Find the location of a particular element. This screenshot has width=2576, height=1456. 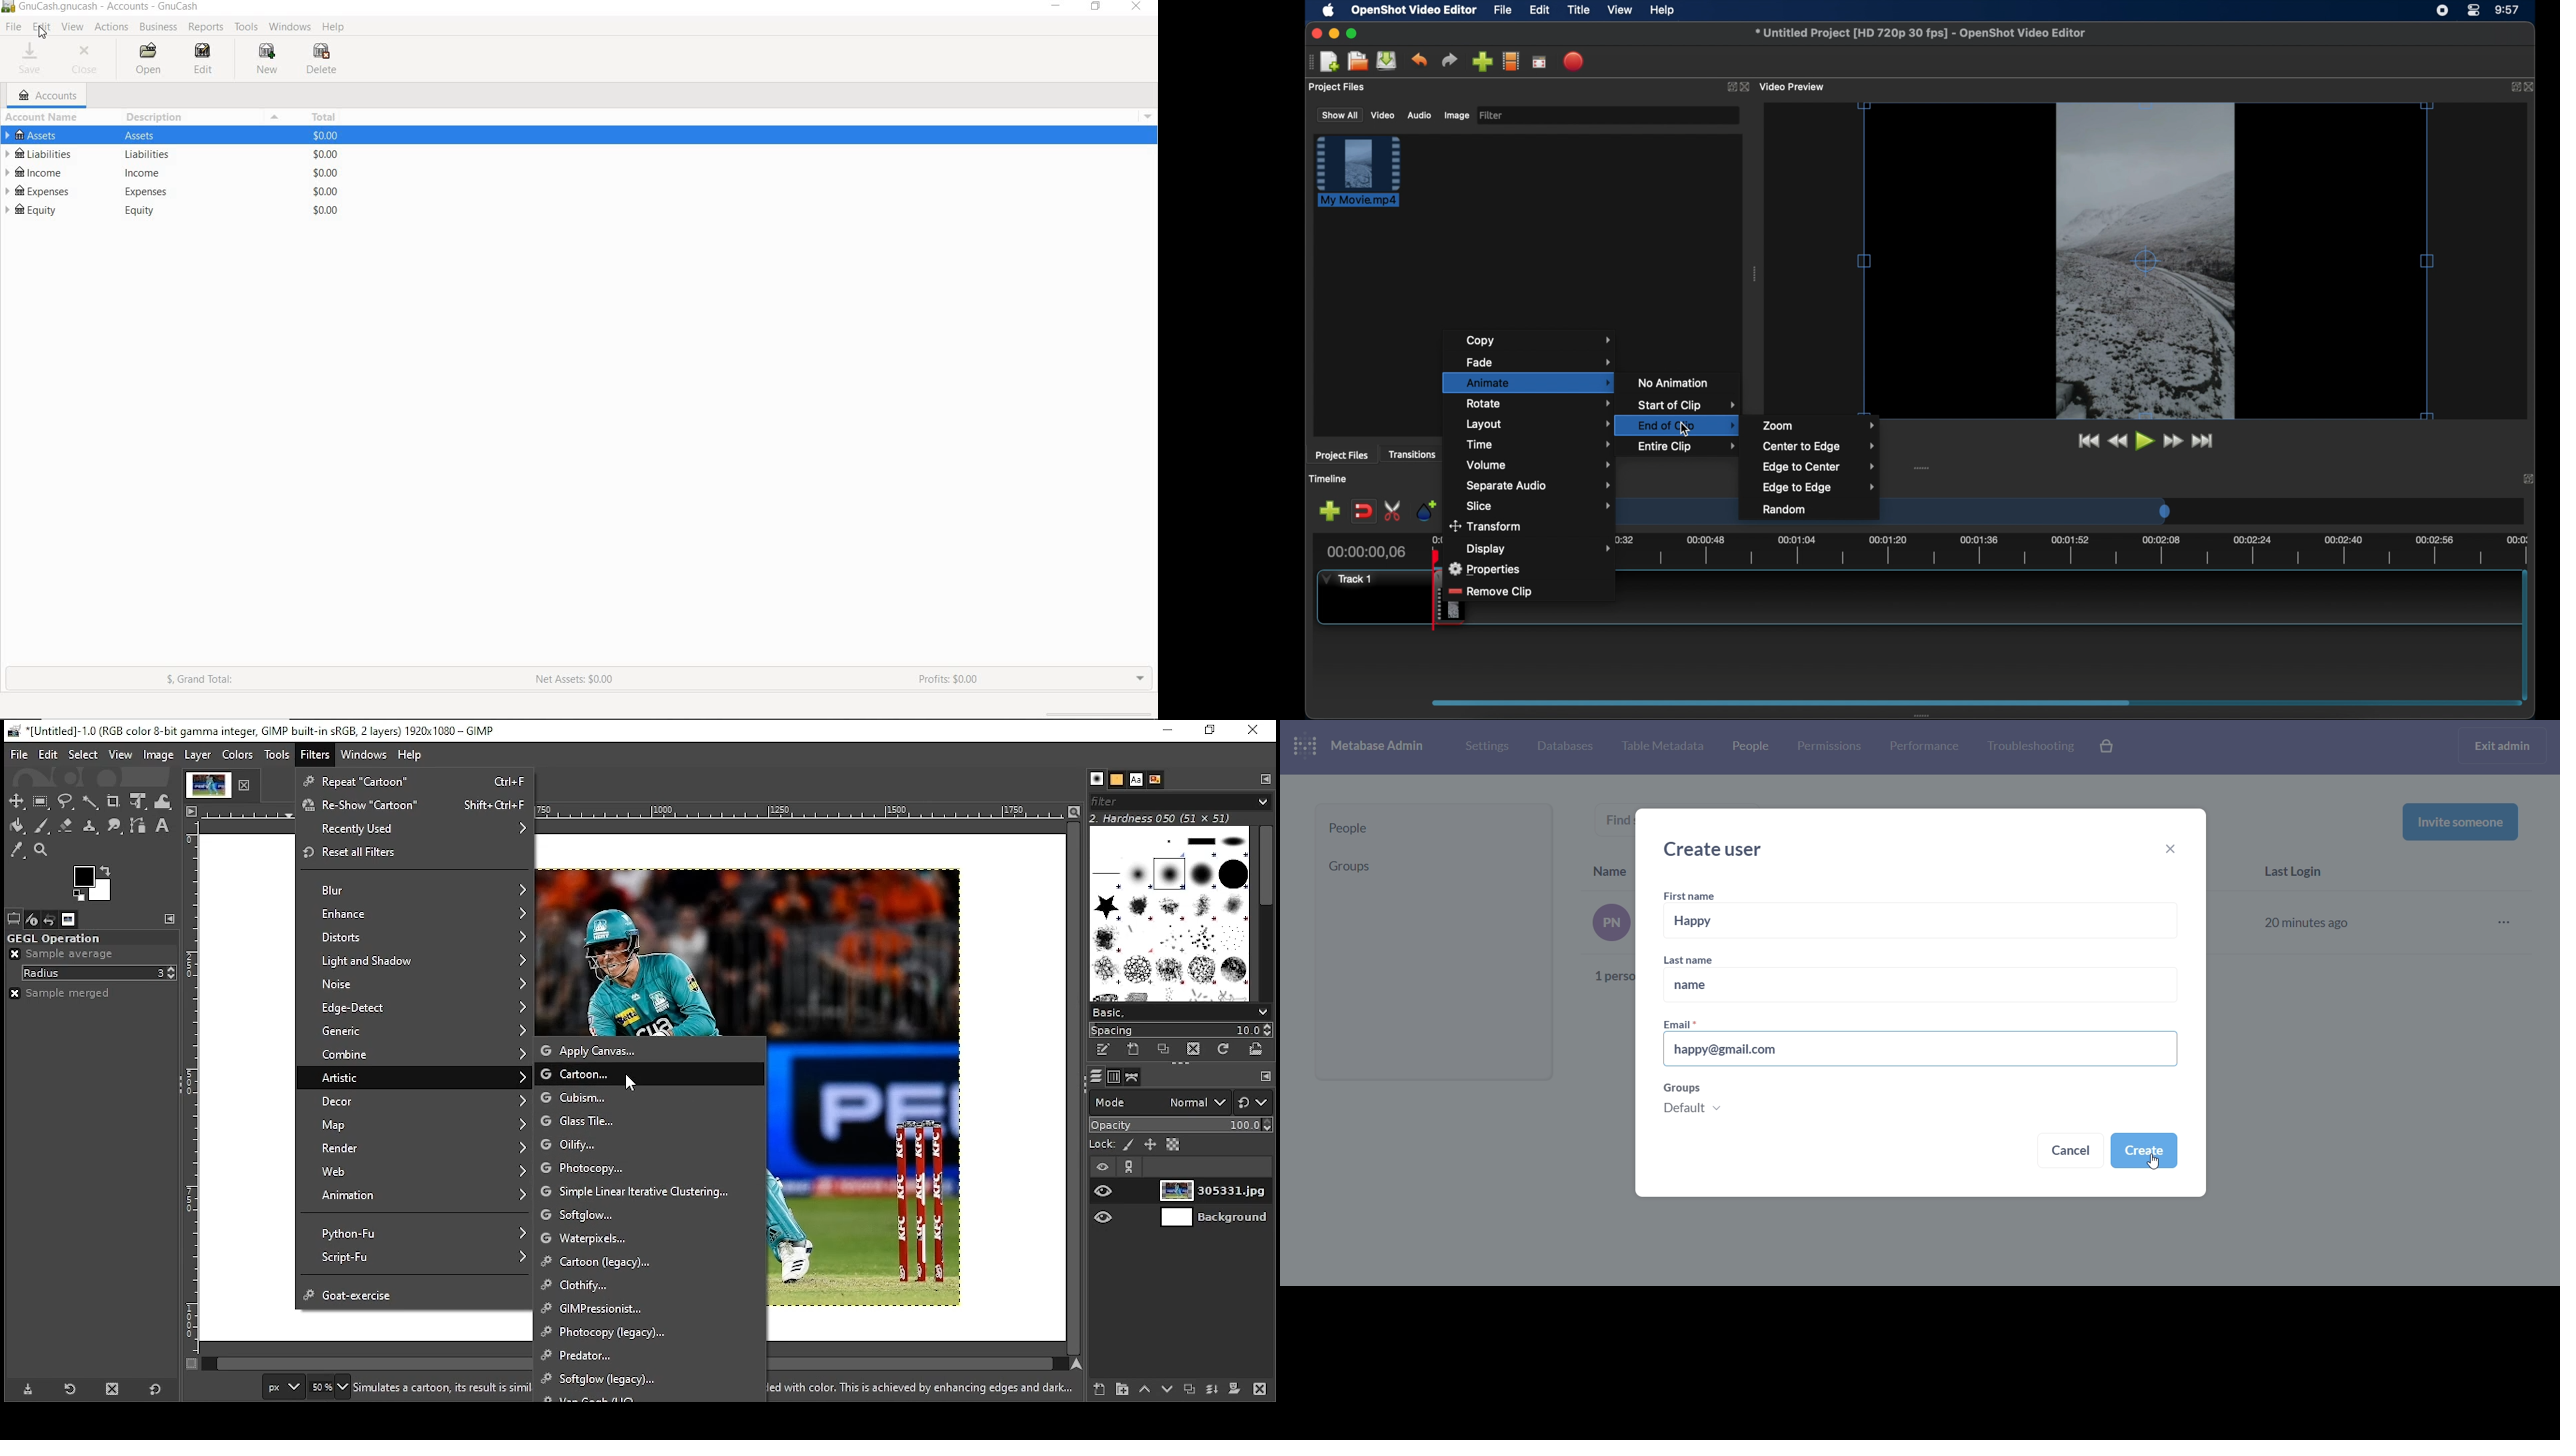

BUSIINESS is located at coordinates (157, 27).